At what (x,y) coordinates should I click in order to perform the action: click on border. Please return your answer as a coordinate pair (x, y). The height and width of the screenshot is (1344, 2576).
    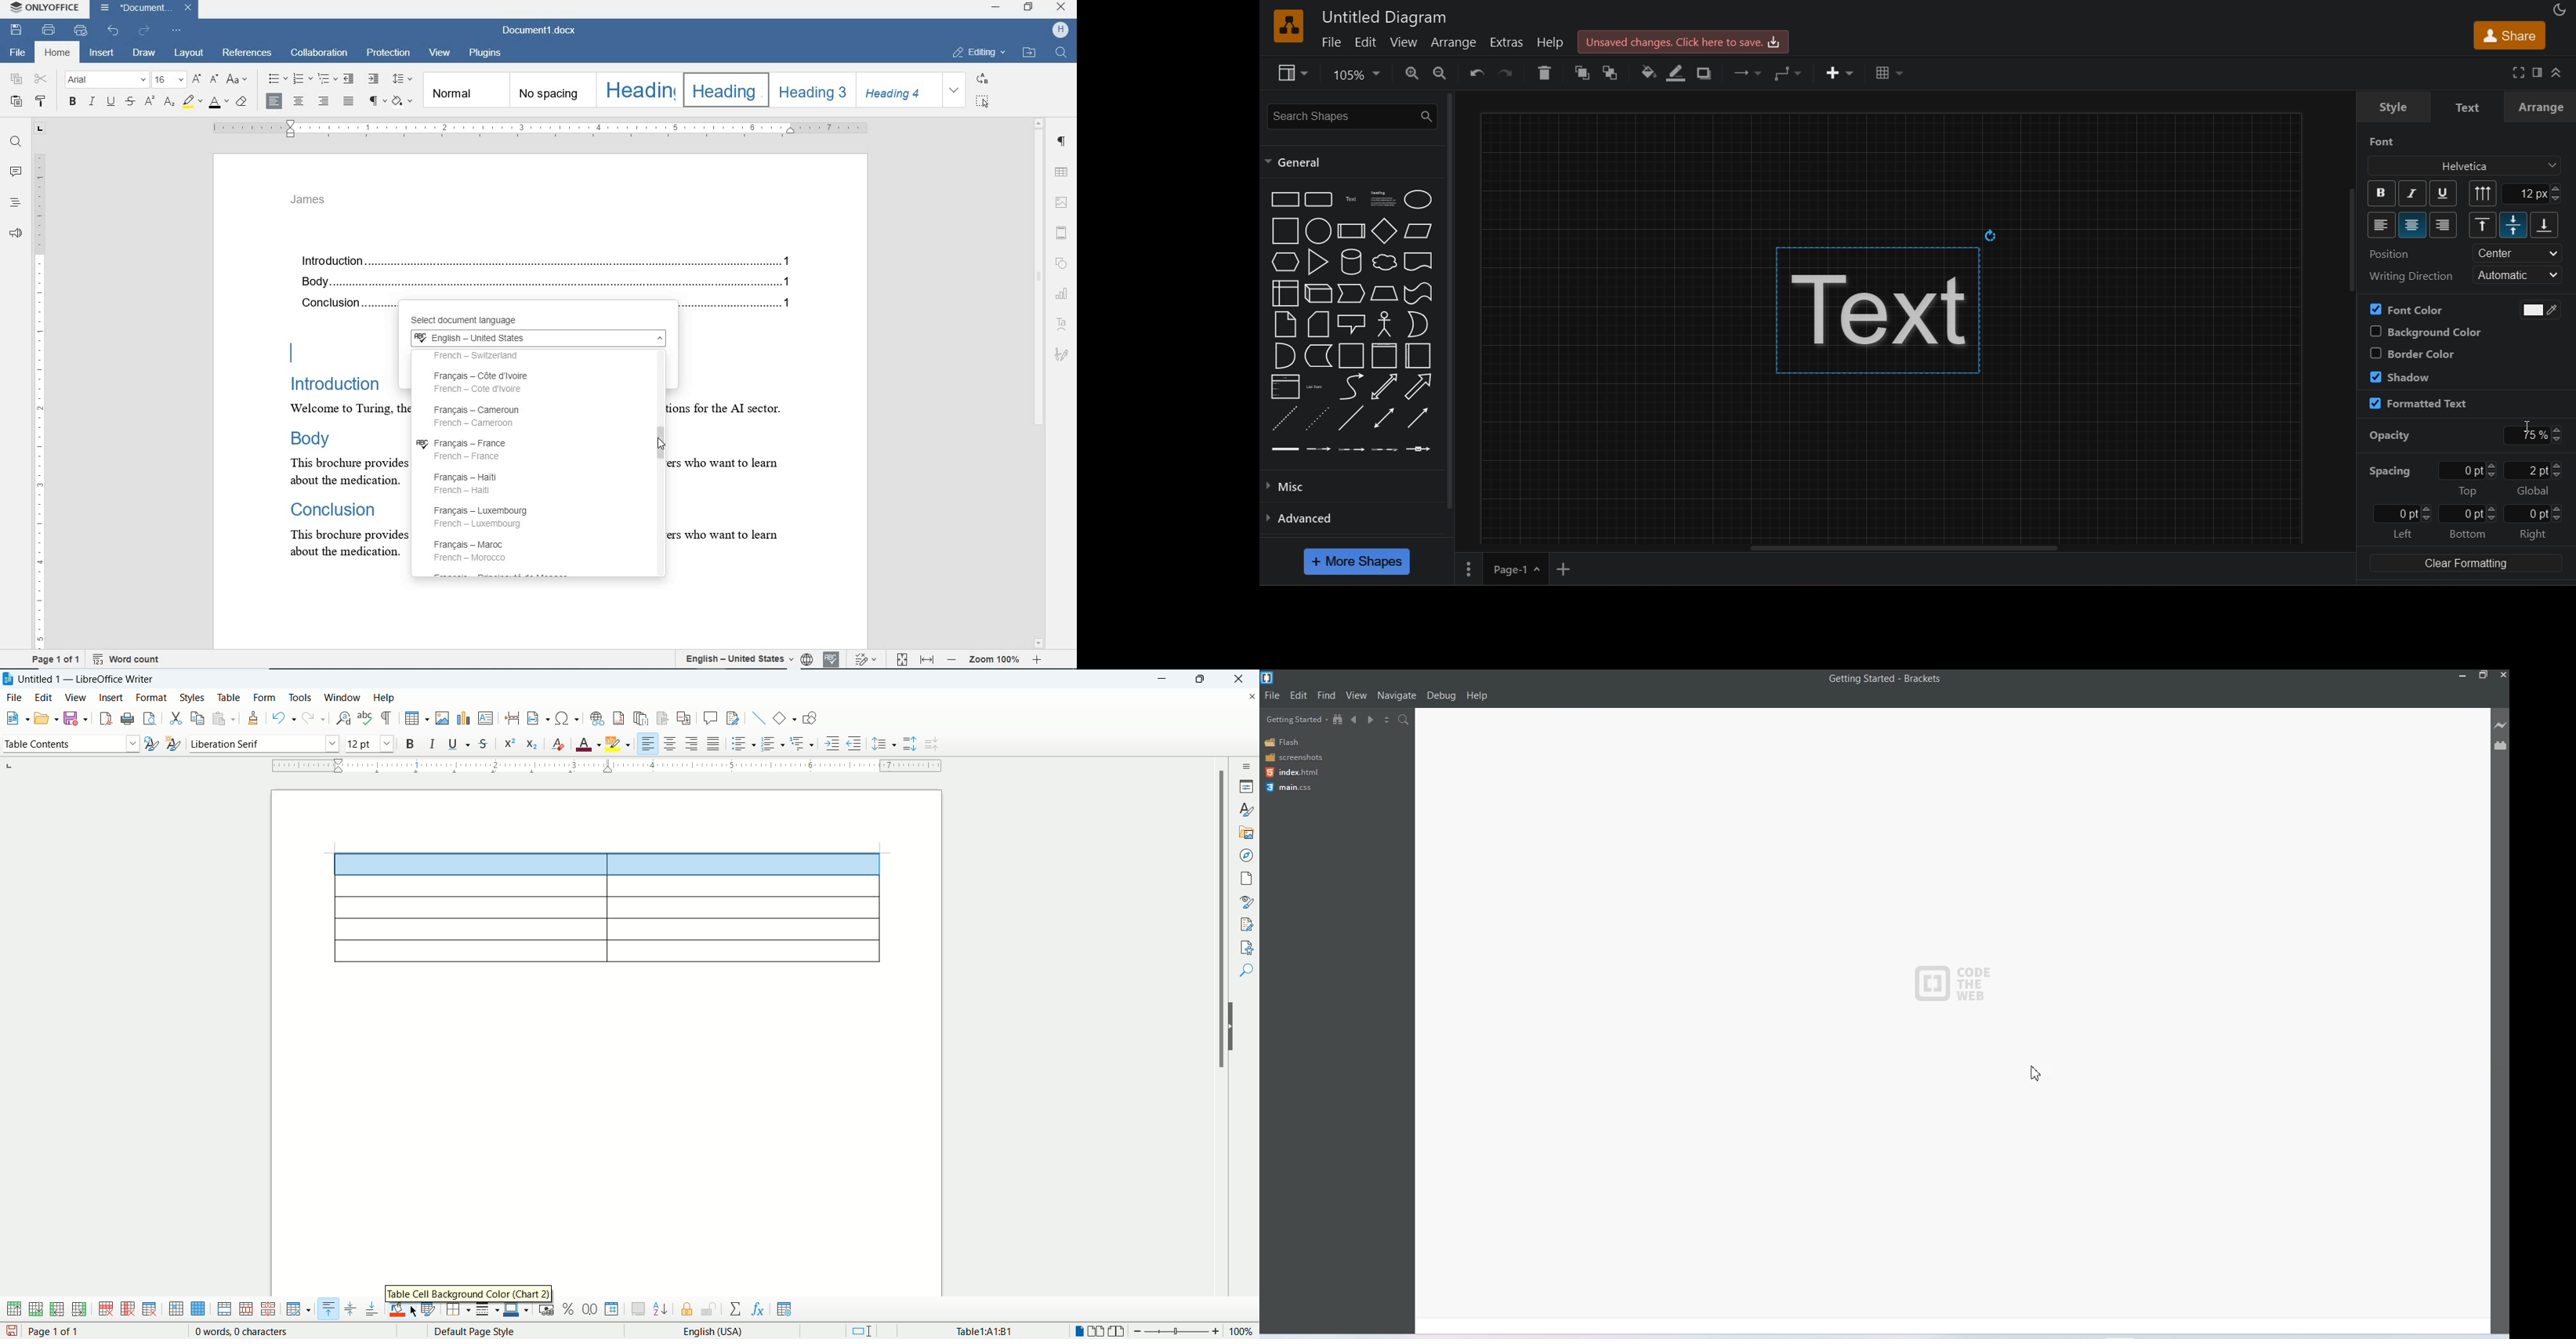
    Looking at the image, I should click on (608, 767).